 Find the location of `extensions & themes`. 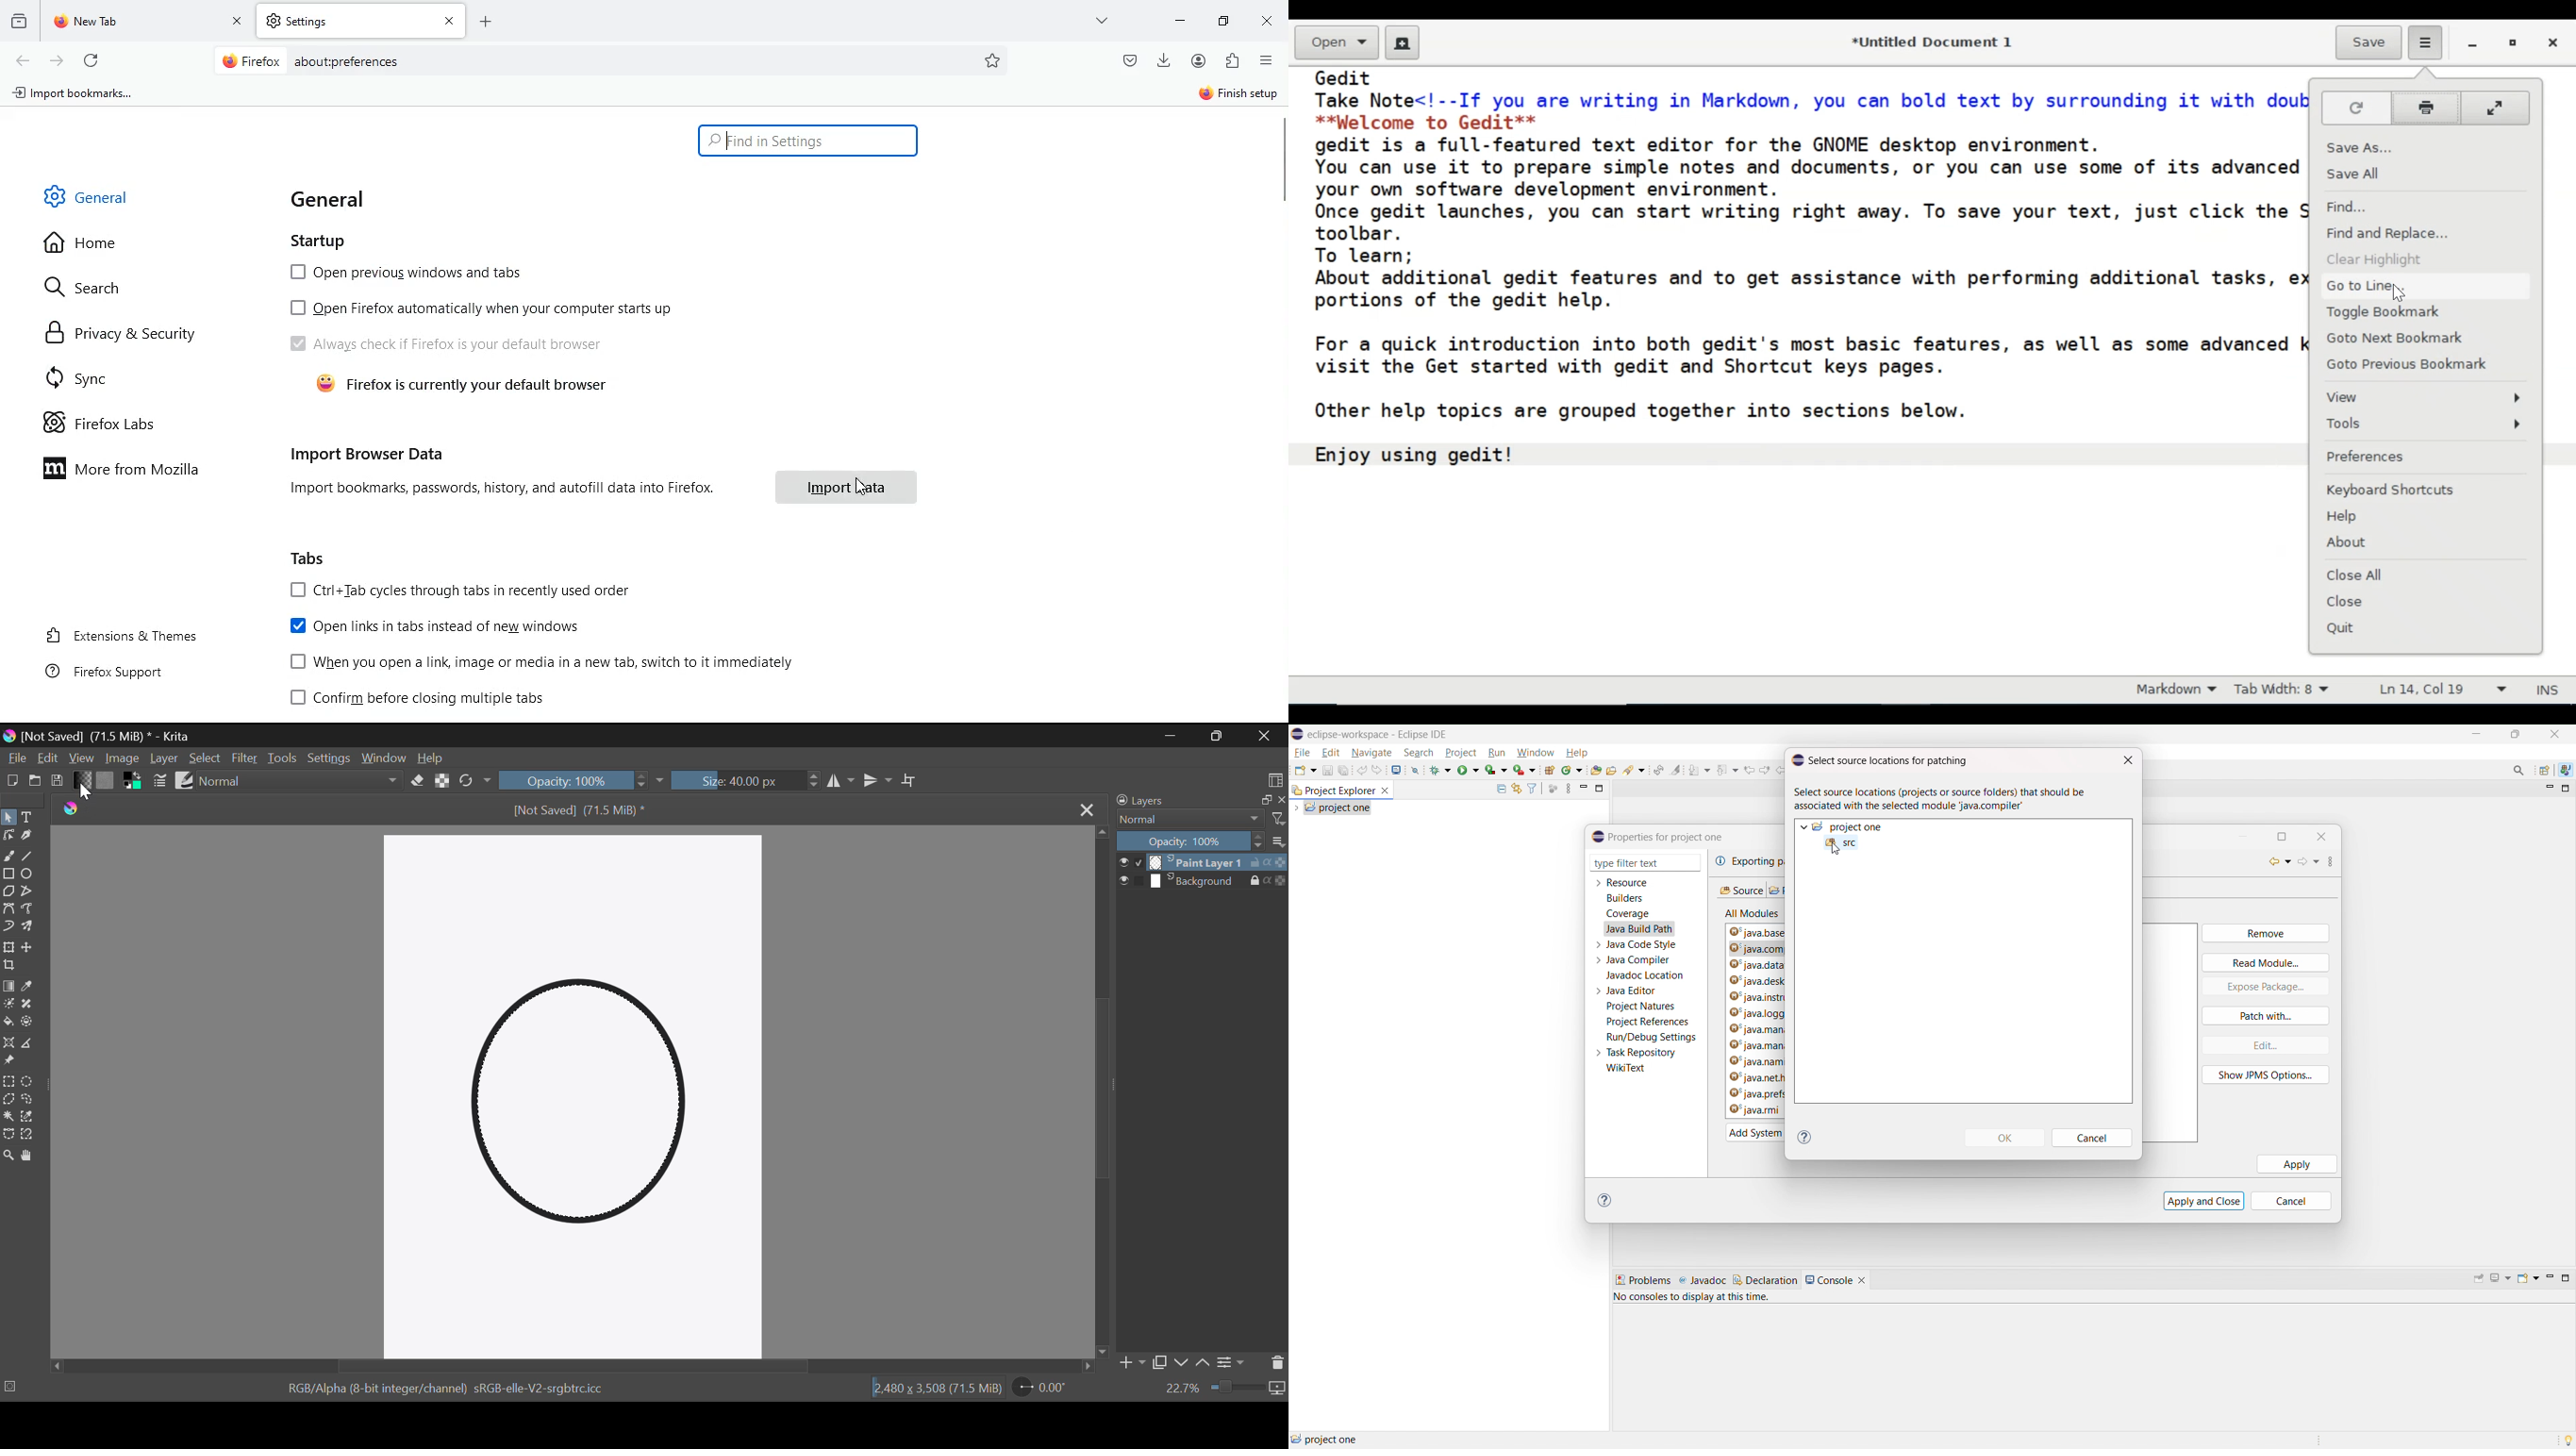

extensions & themes is located at coordinates (129, 634).